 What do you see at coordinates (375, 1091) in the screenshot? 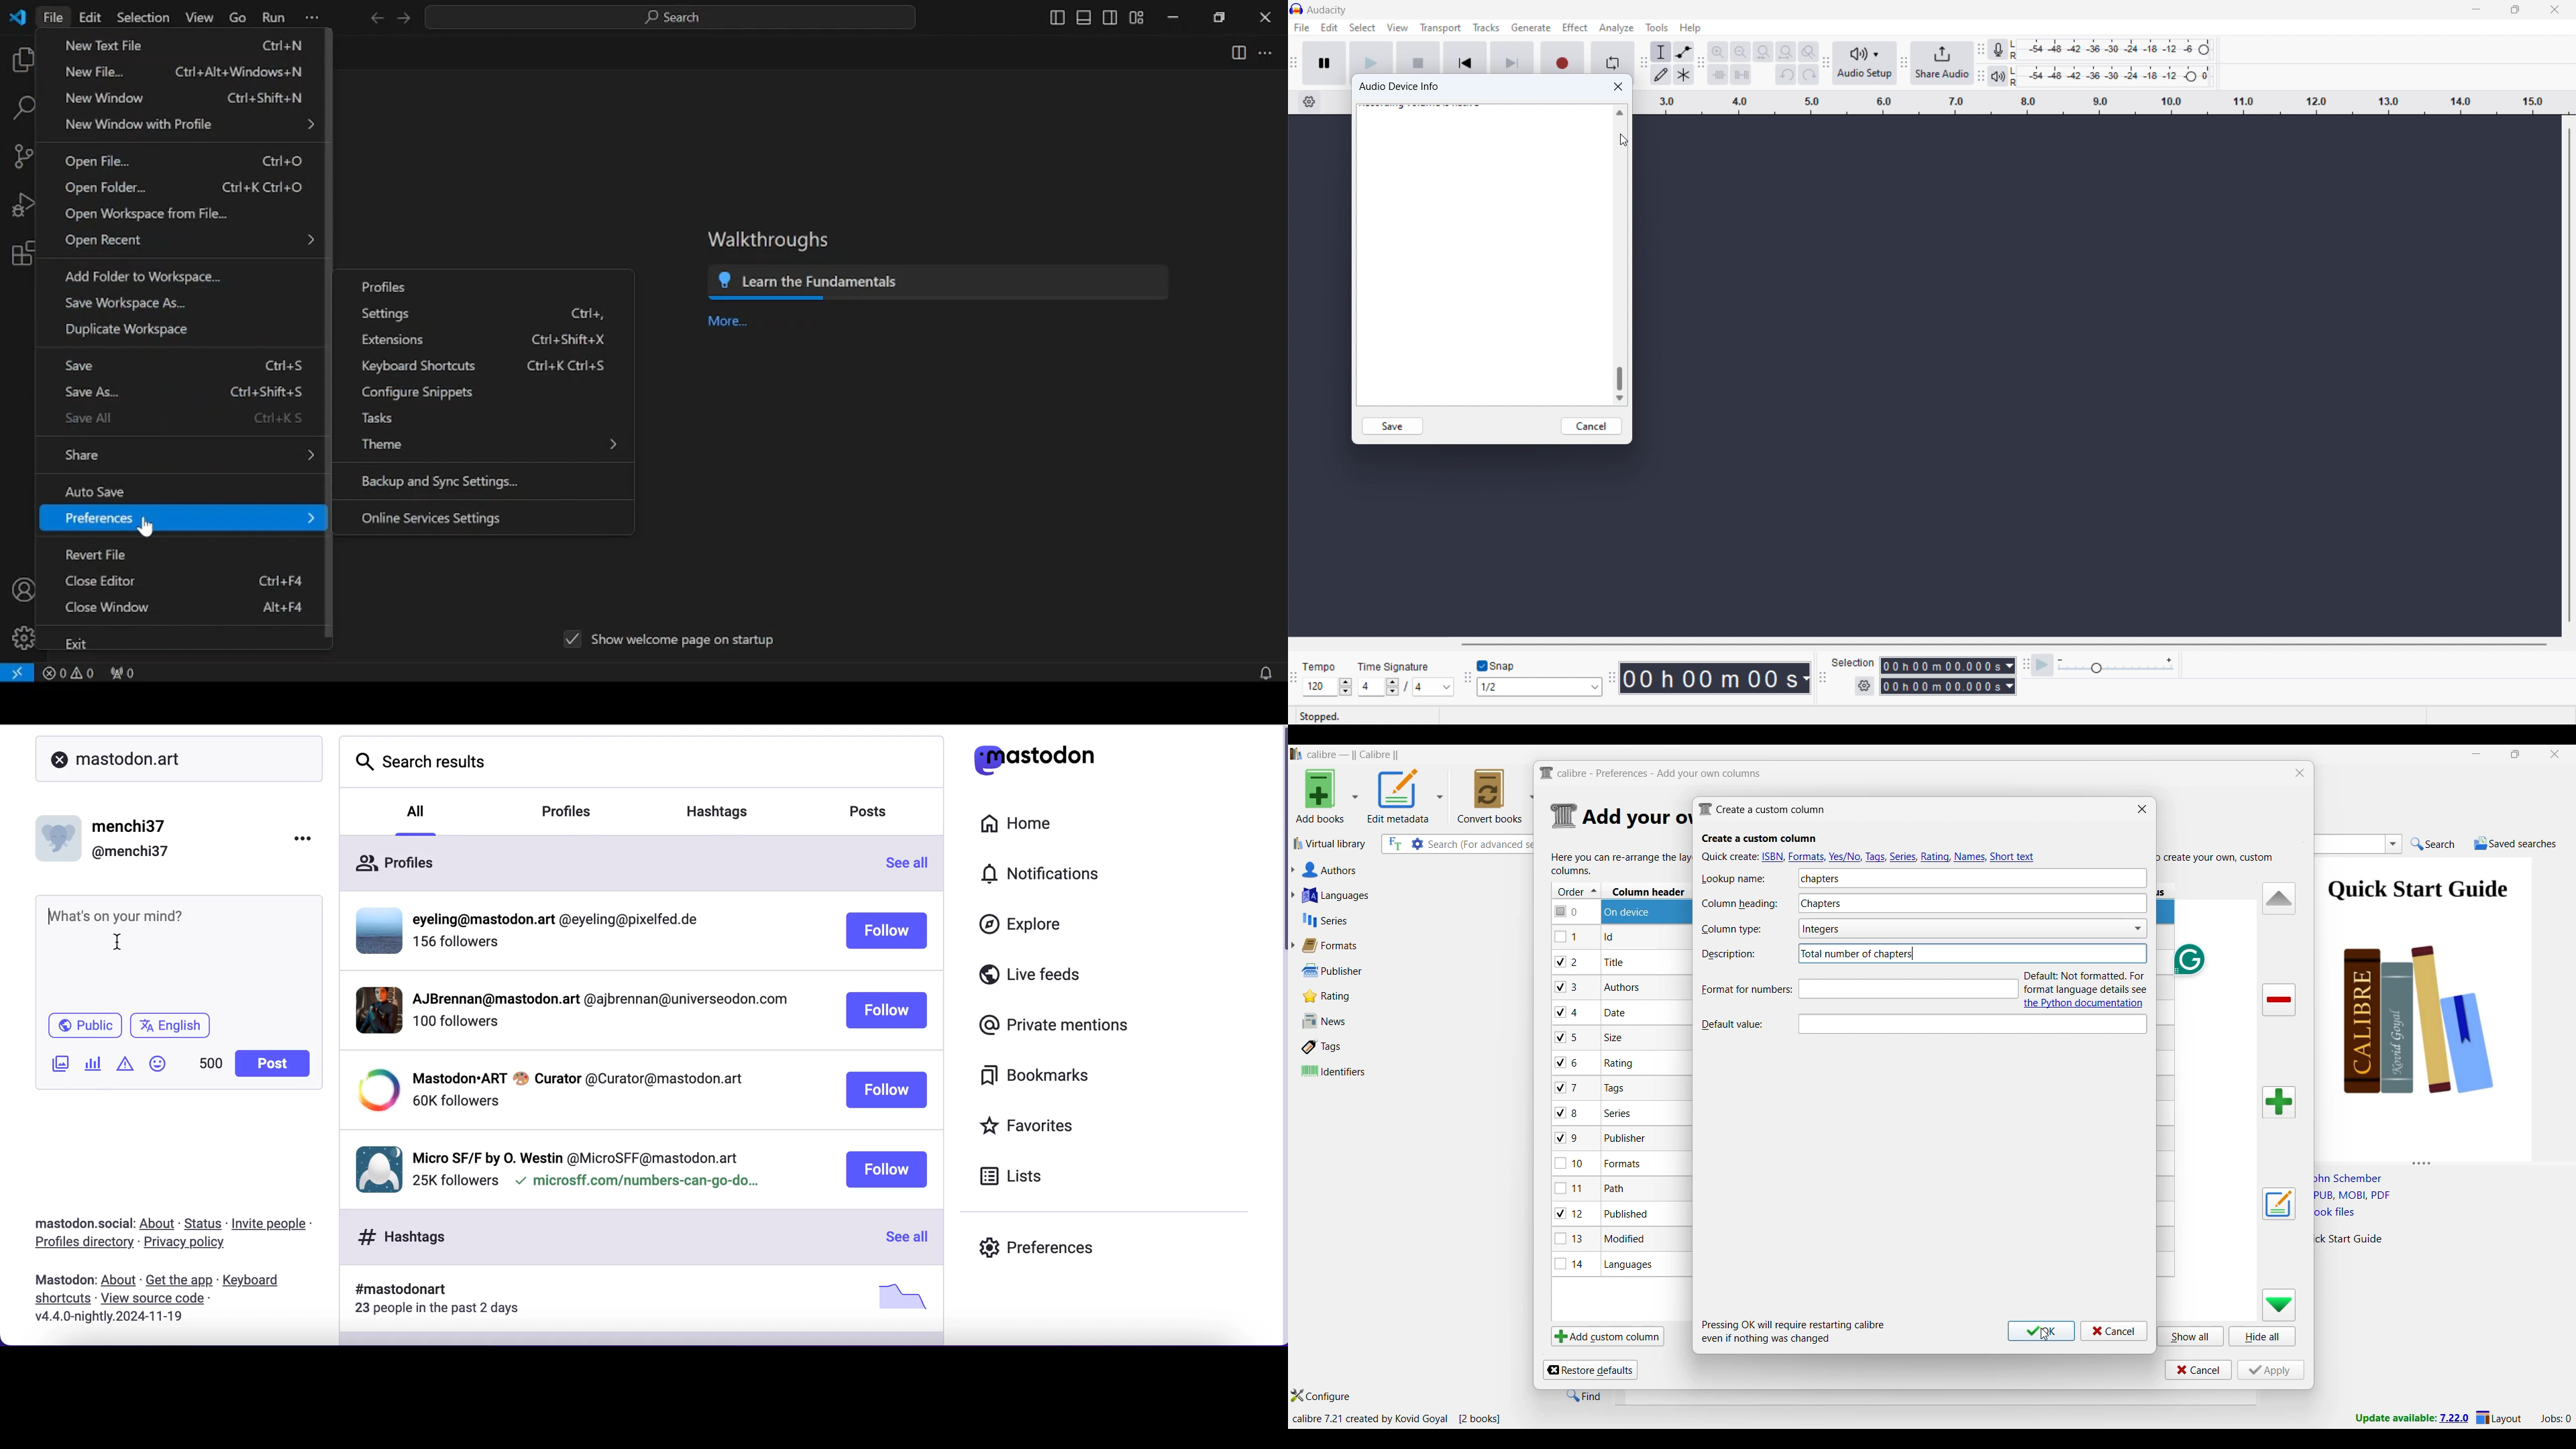
I see `display picture` at bounding box center [375, 1091].